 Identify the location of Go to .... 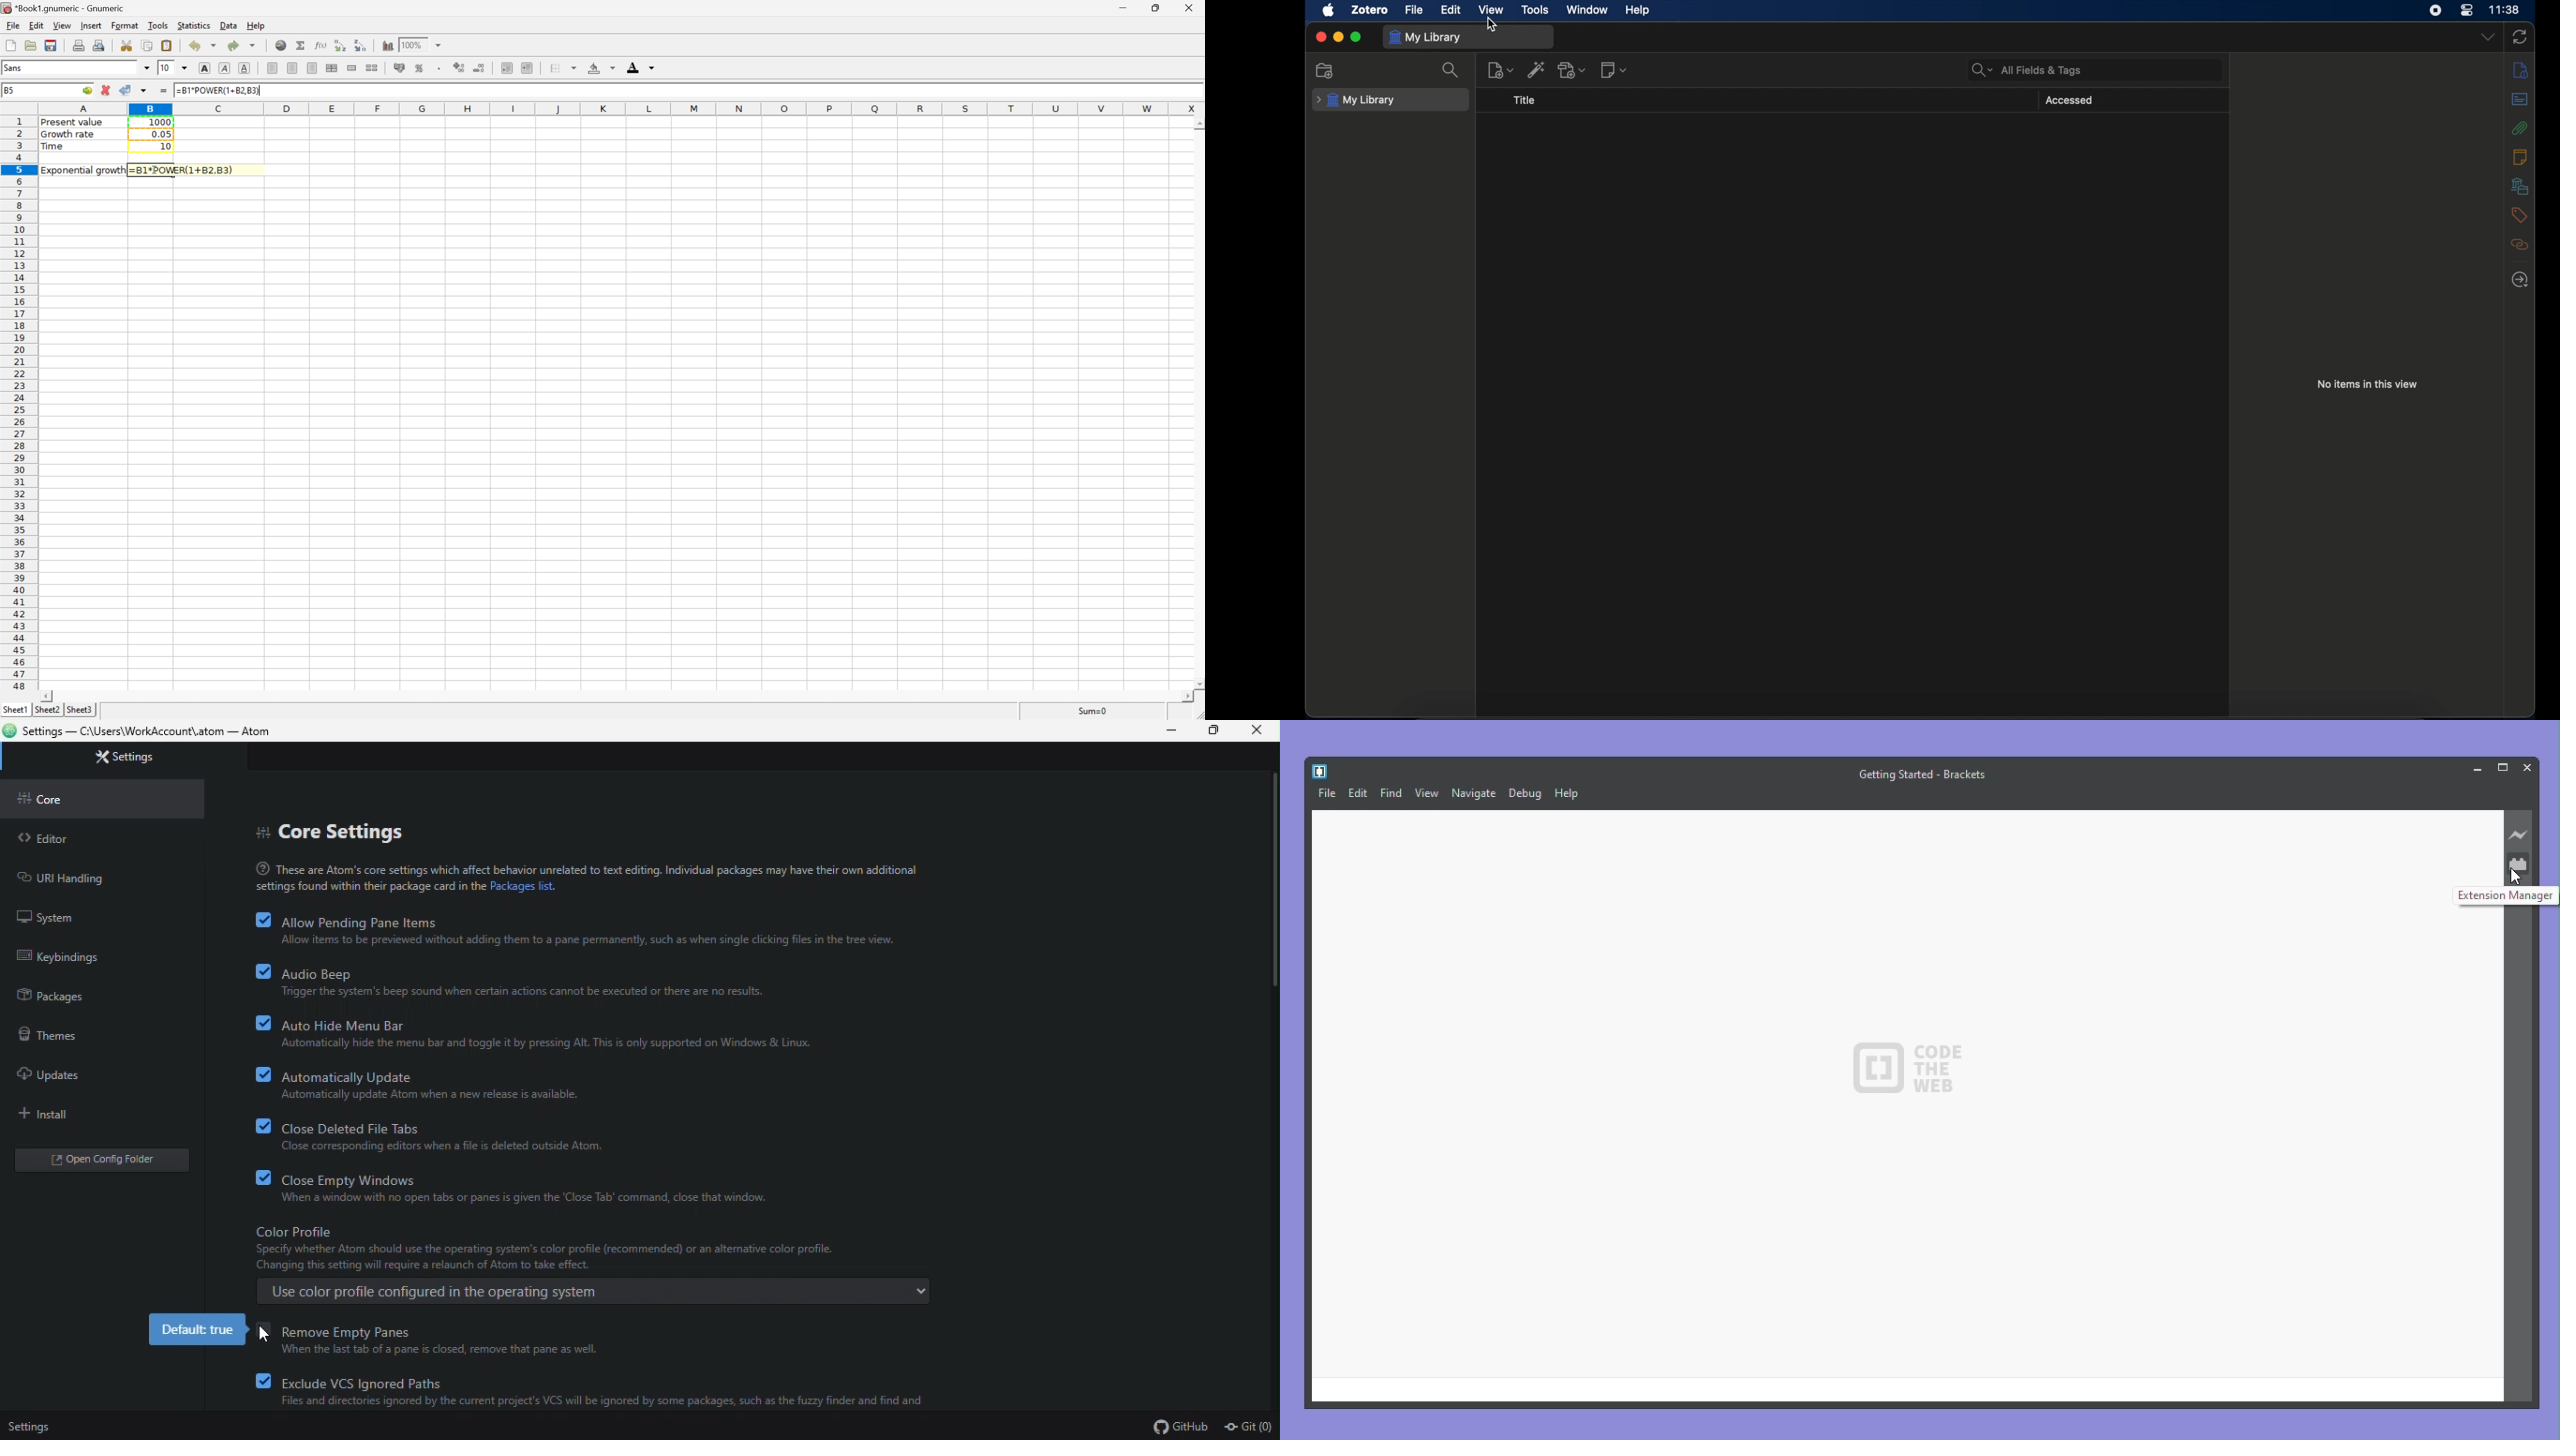
(87, 90).